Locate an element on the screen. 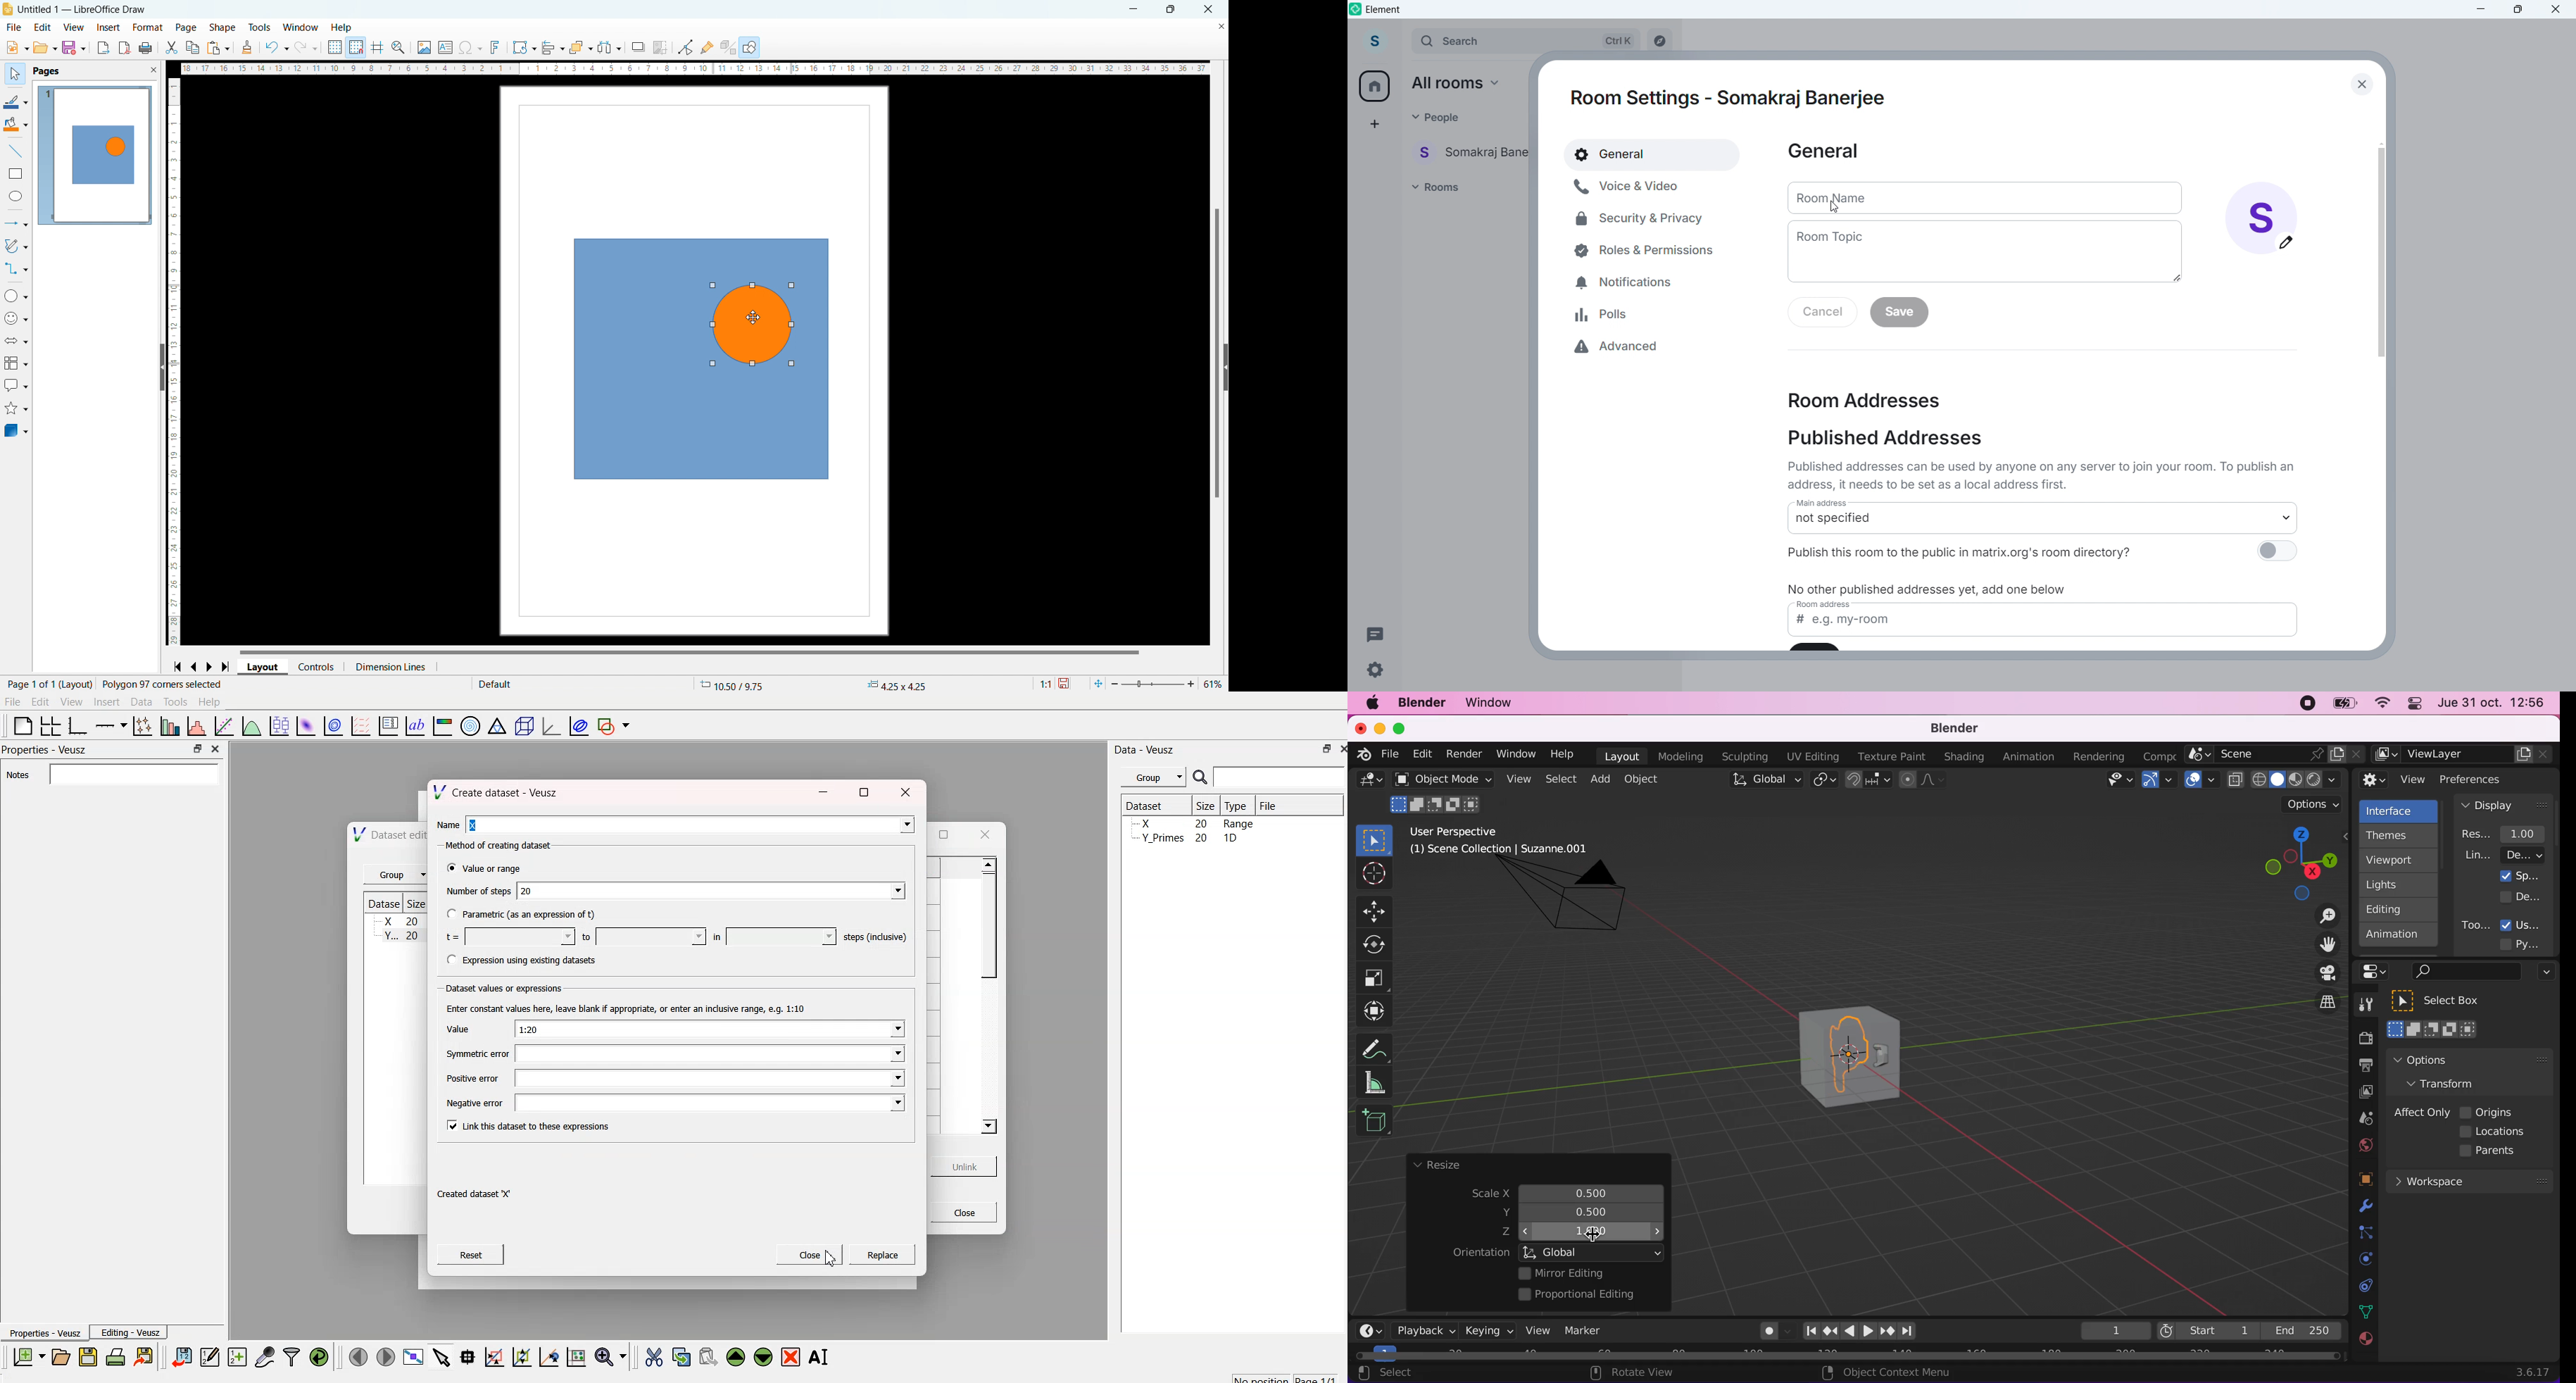   is located at coordinates (1379, 945).